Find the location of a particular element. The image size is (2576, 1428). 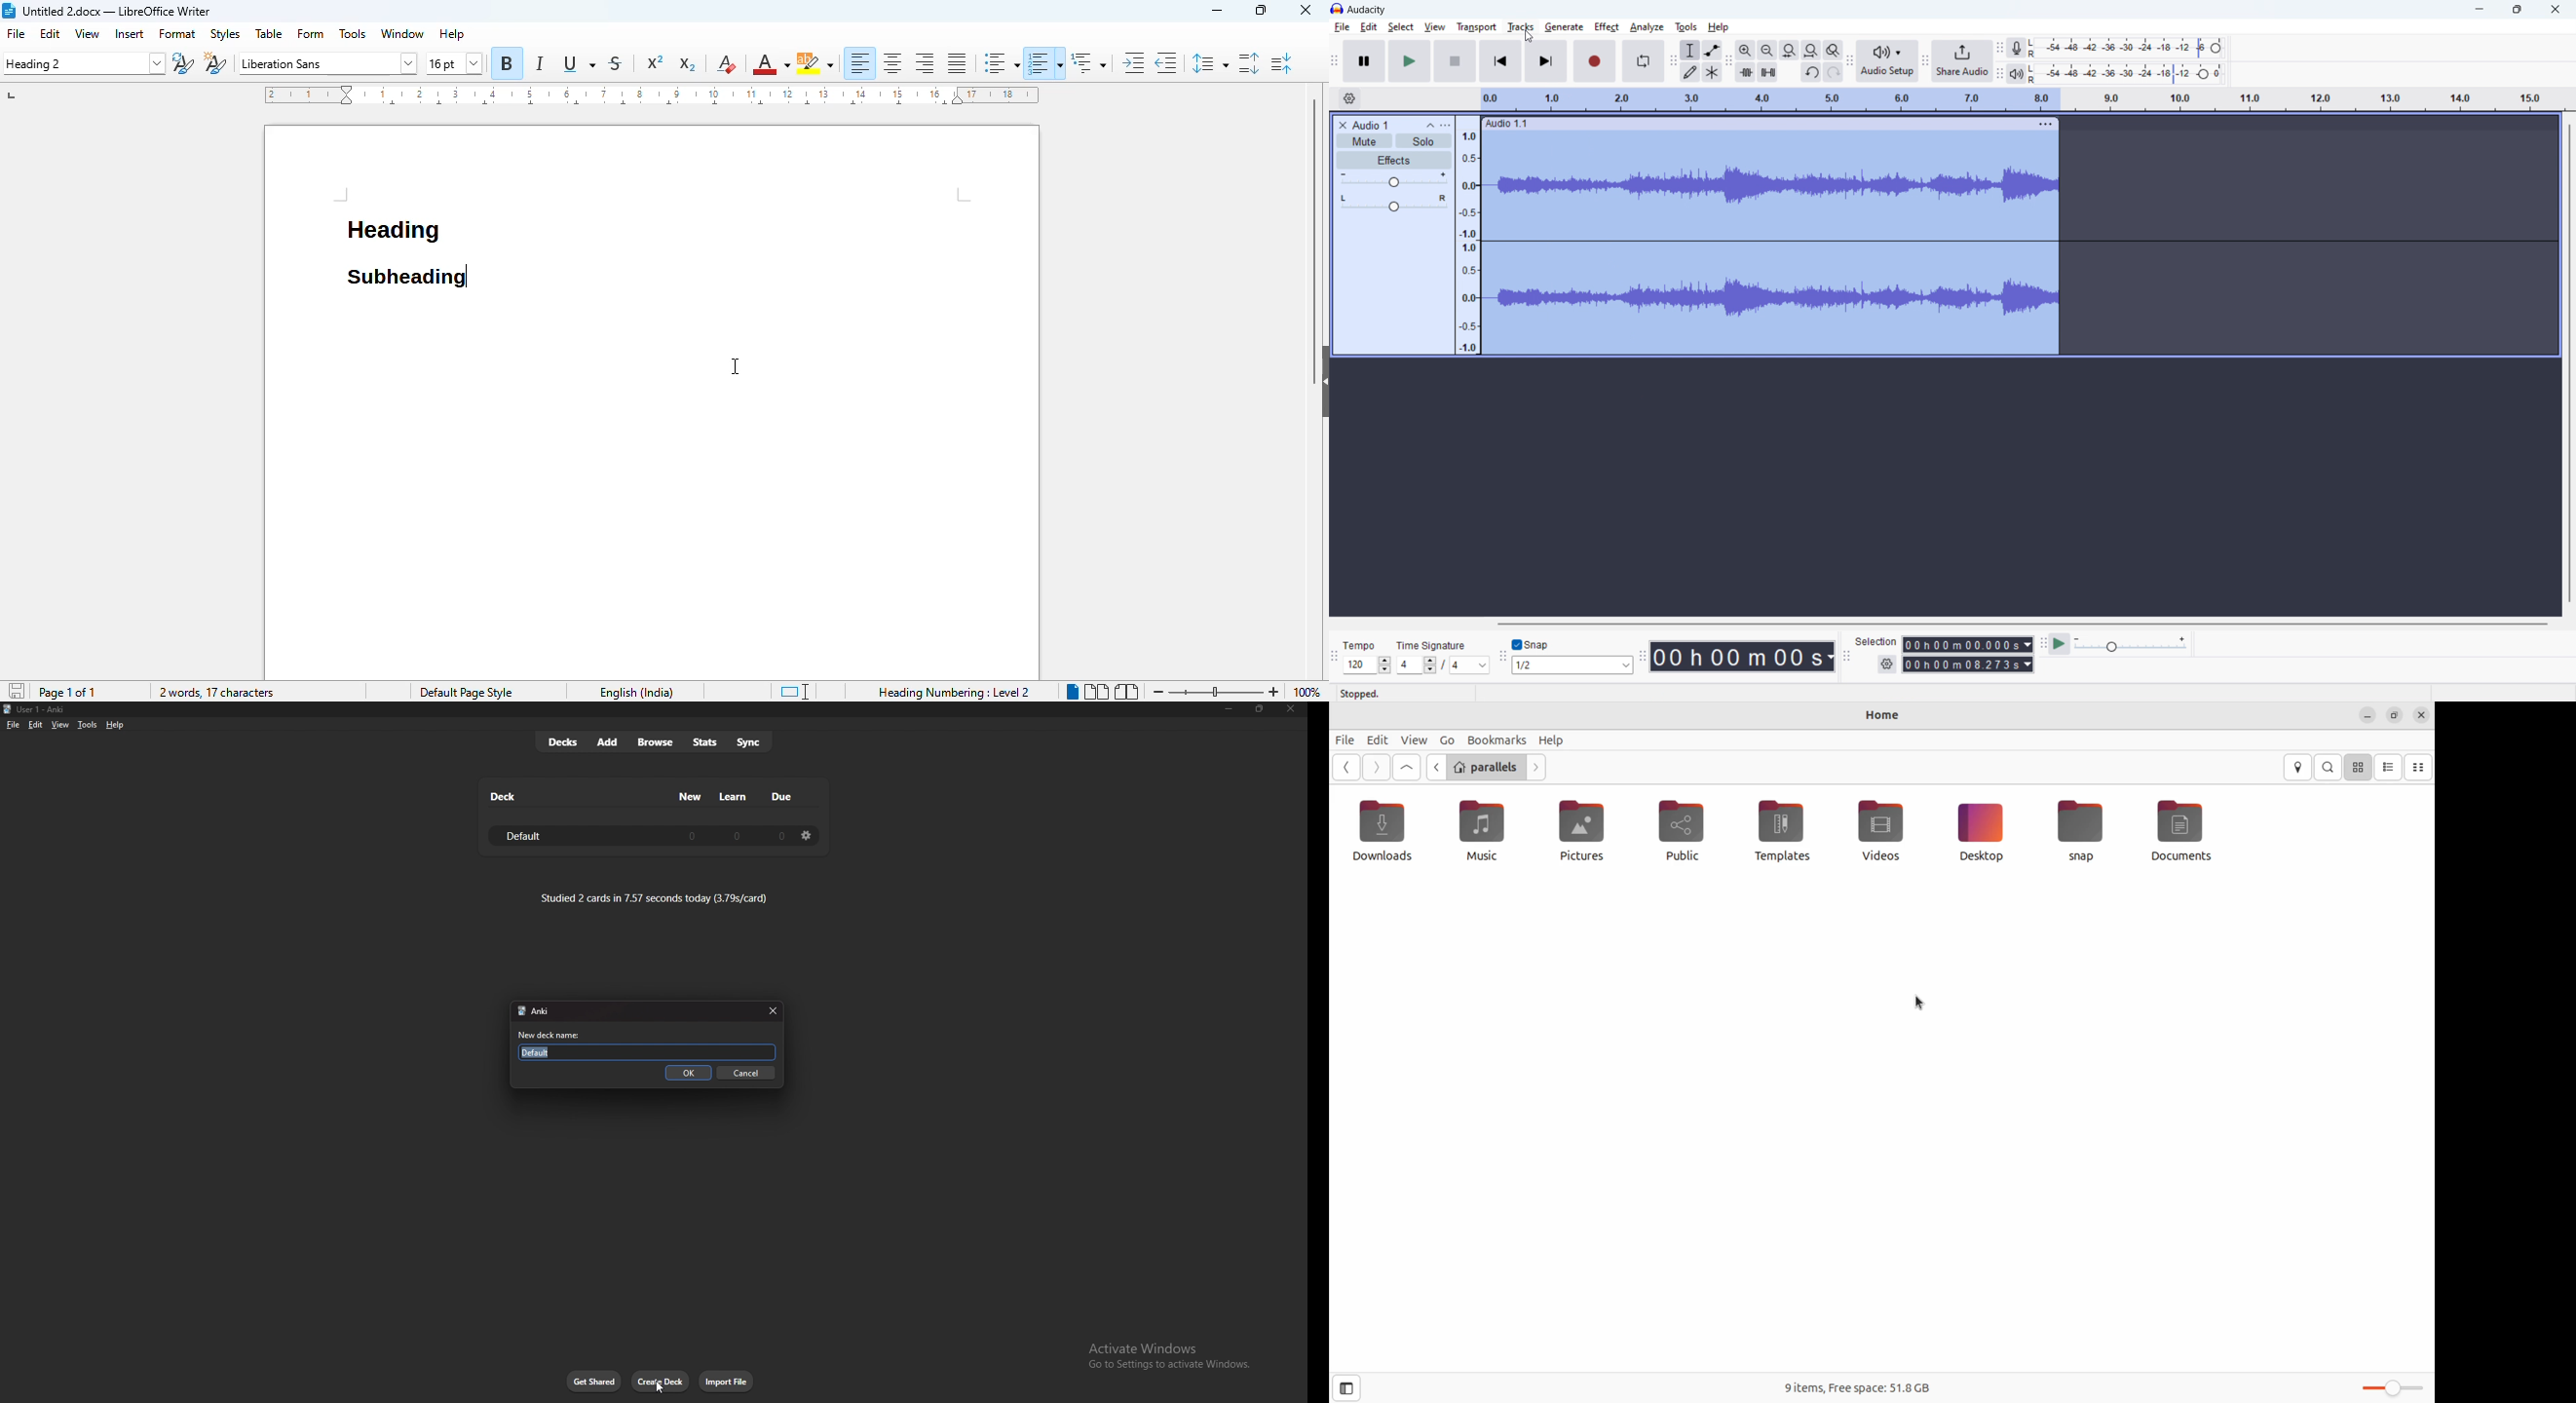

fit selection to width is located at coordinates (1789, 50).